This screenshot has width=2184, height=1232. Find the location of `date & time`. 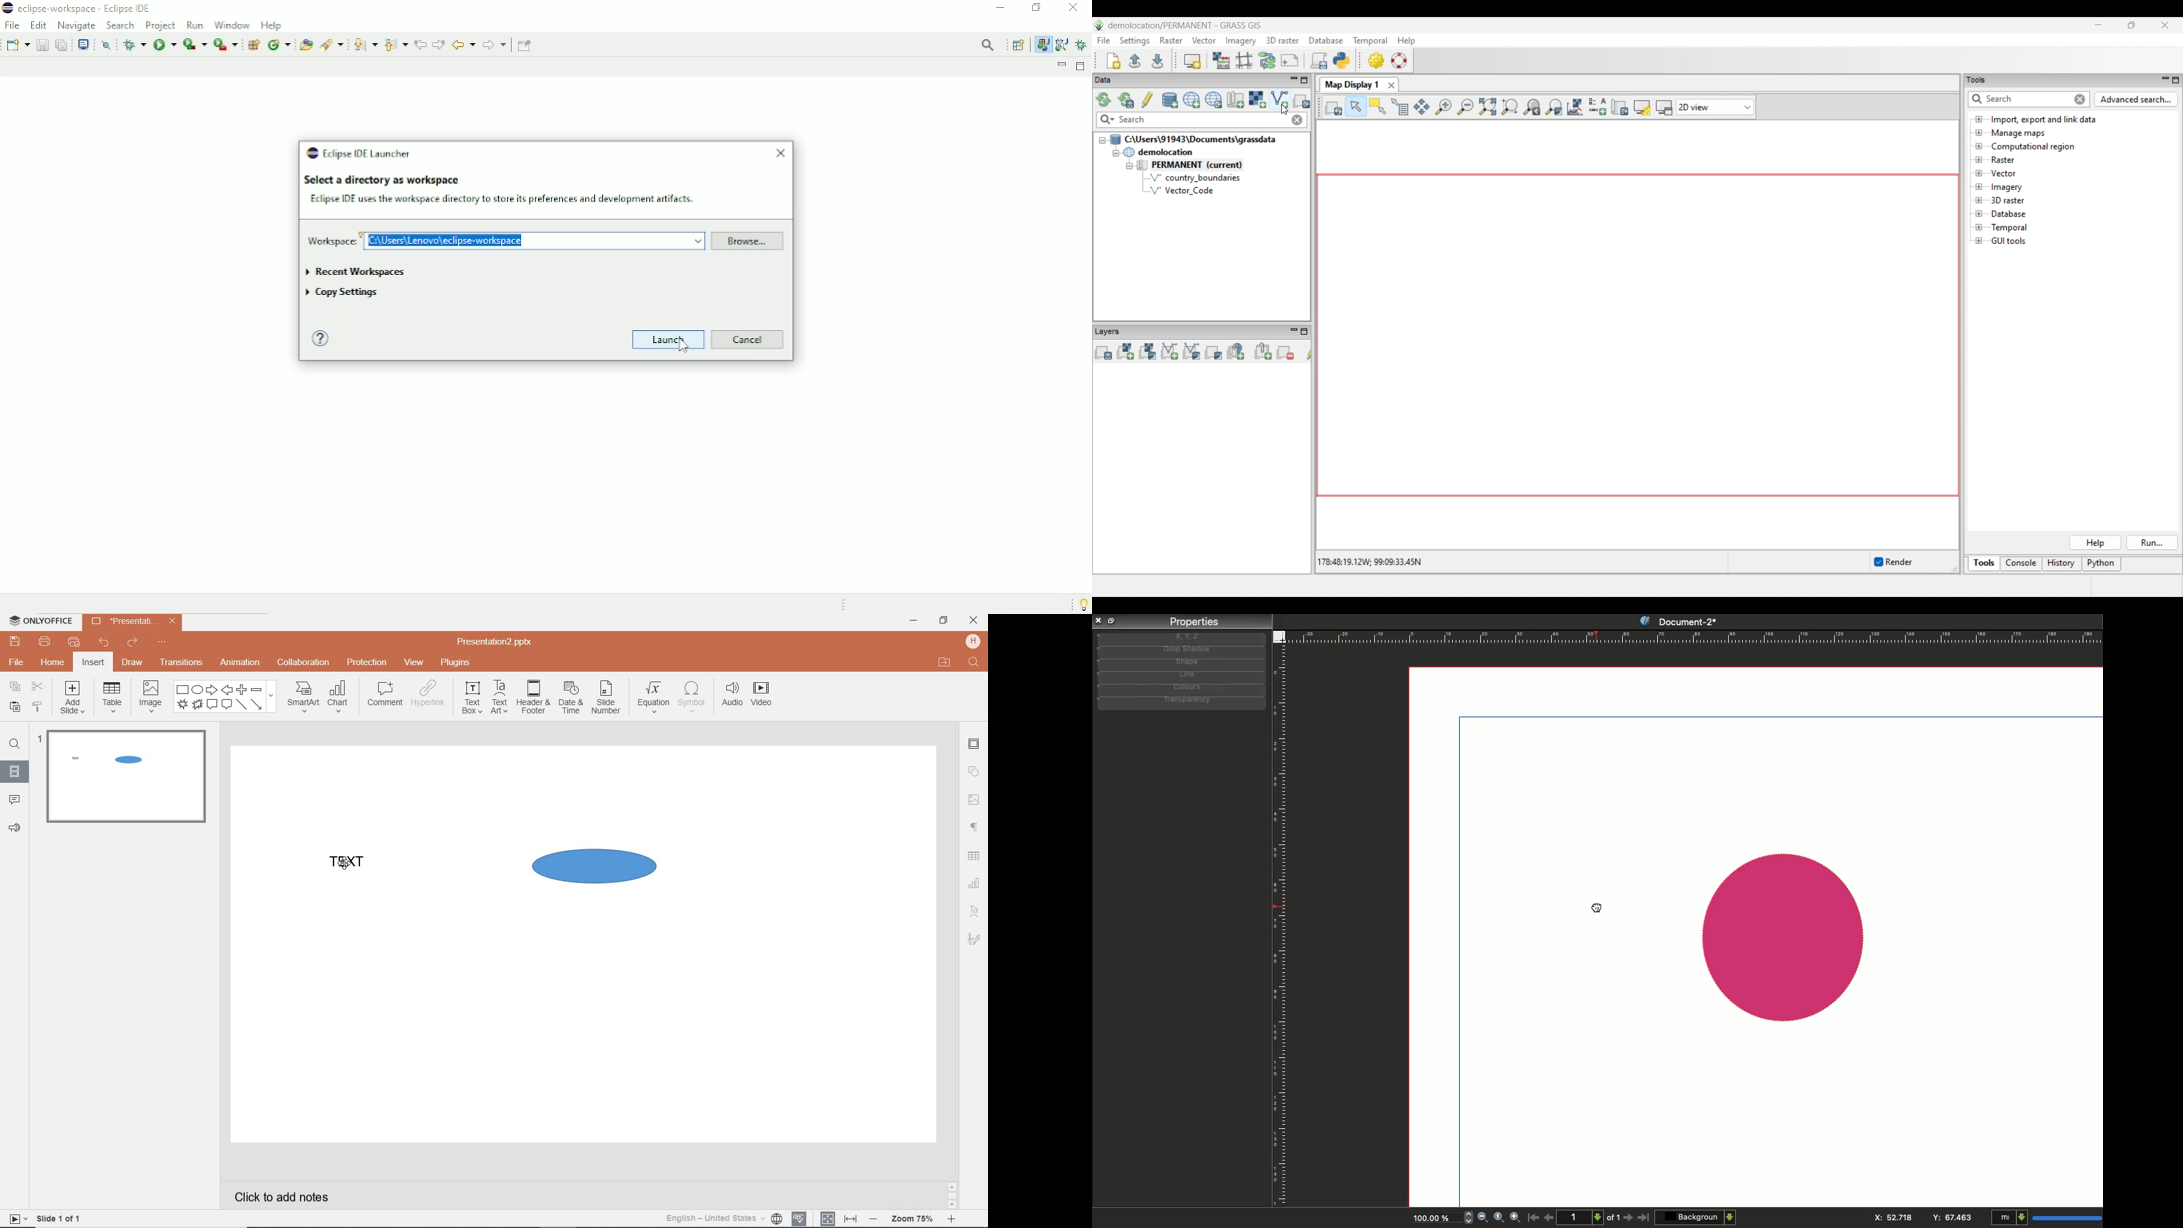

date & time is located at coordinates (569, 700).